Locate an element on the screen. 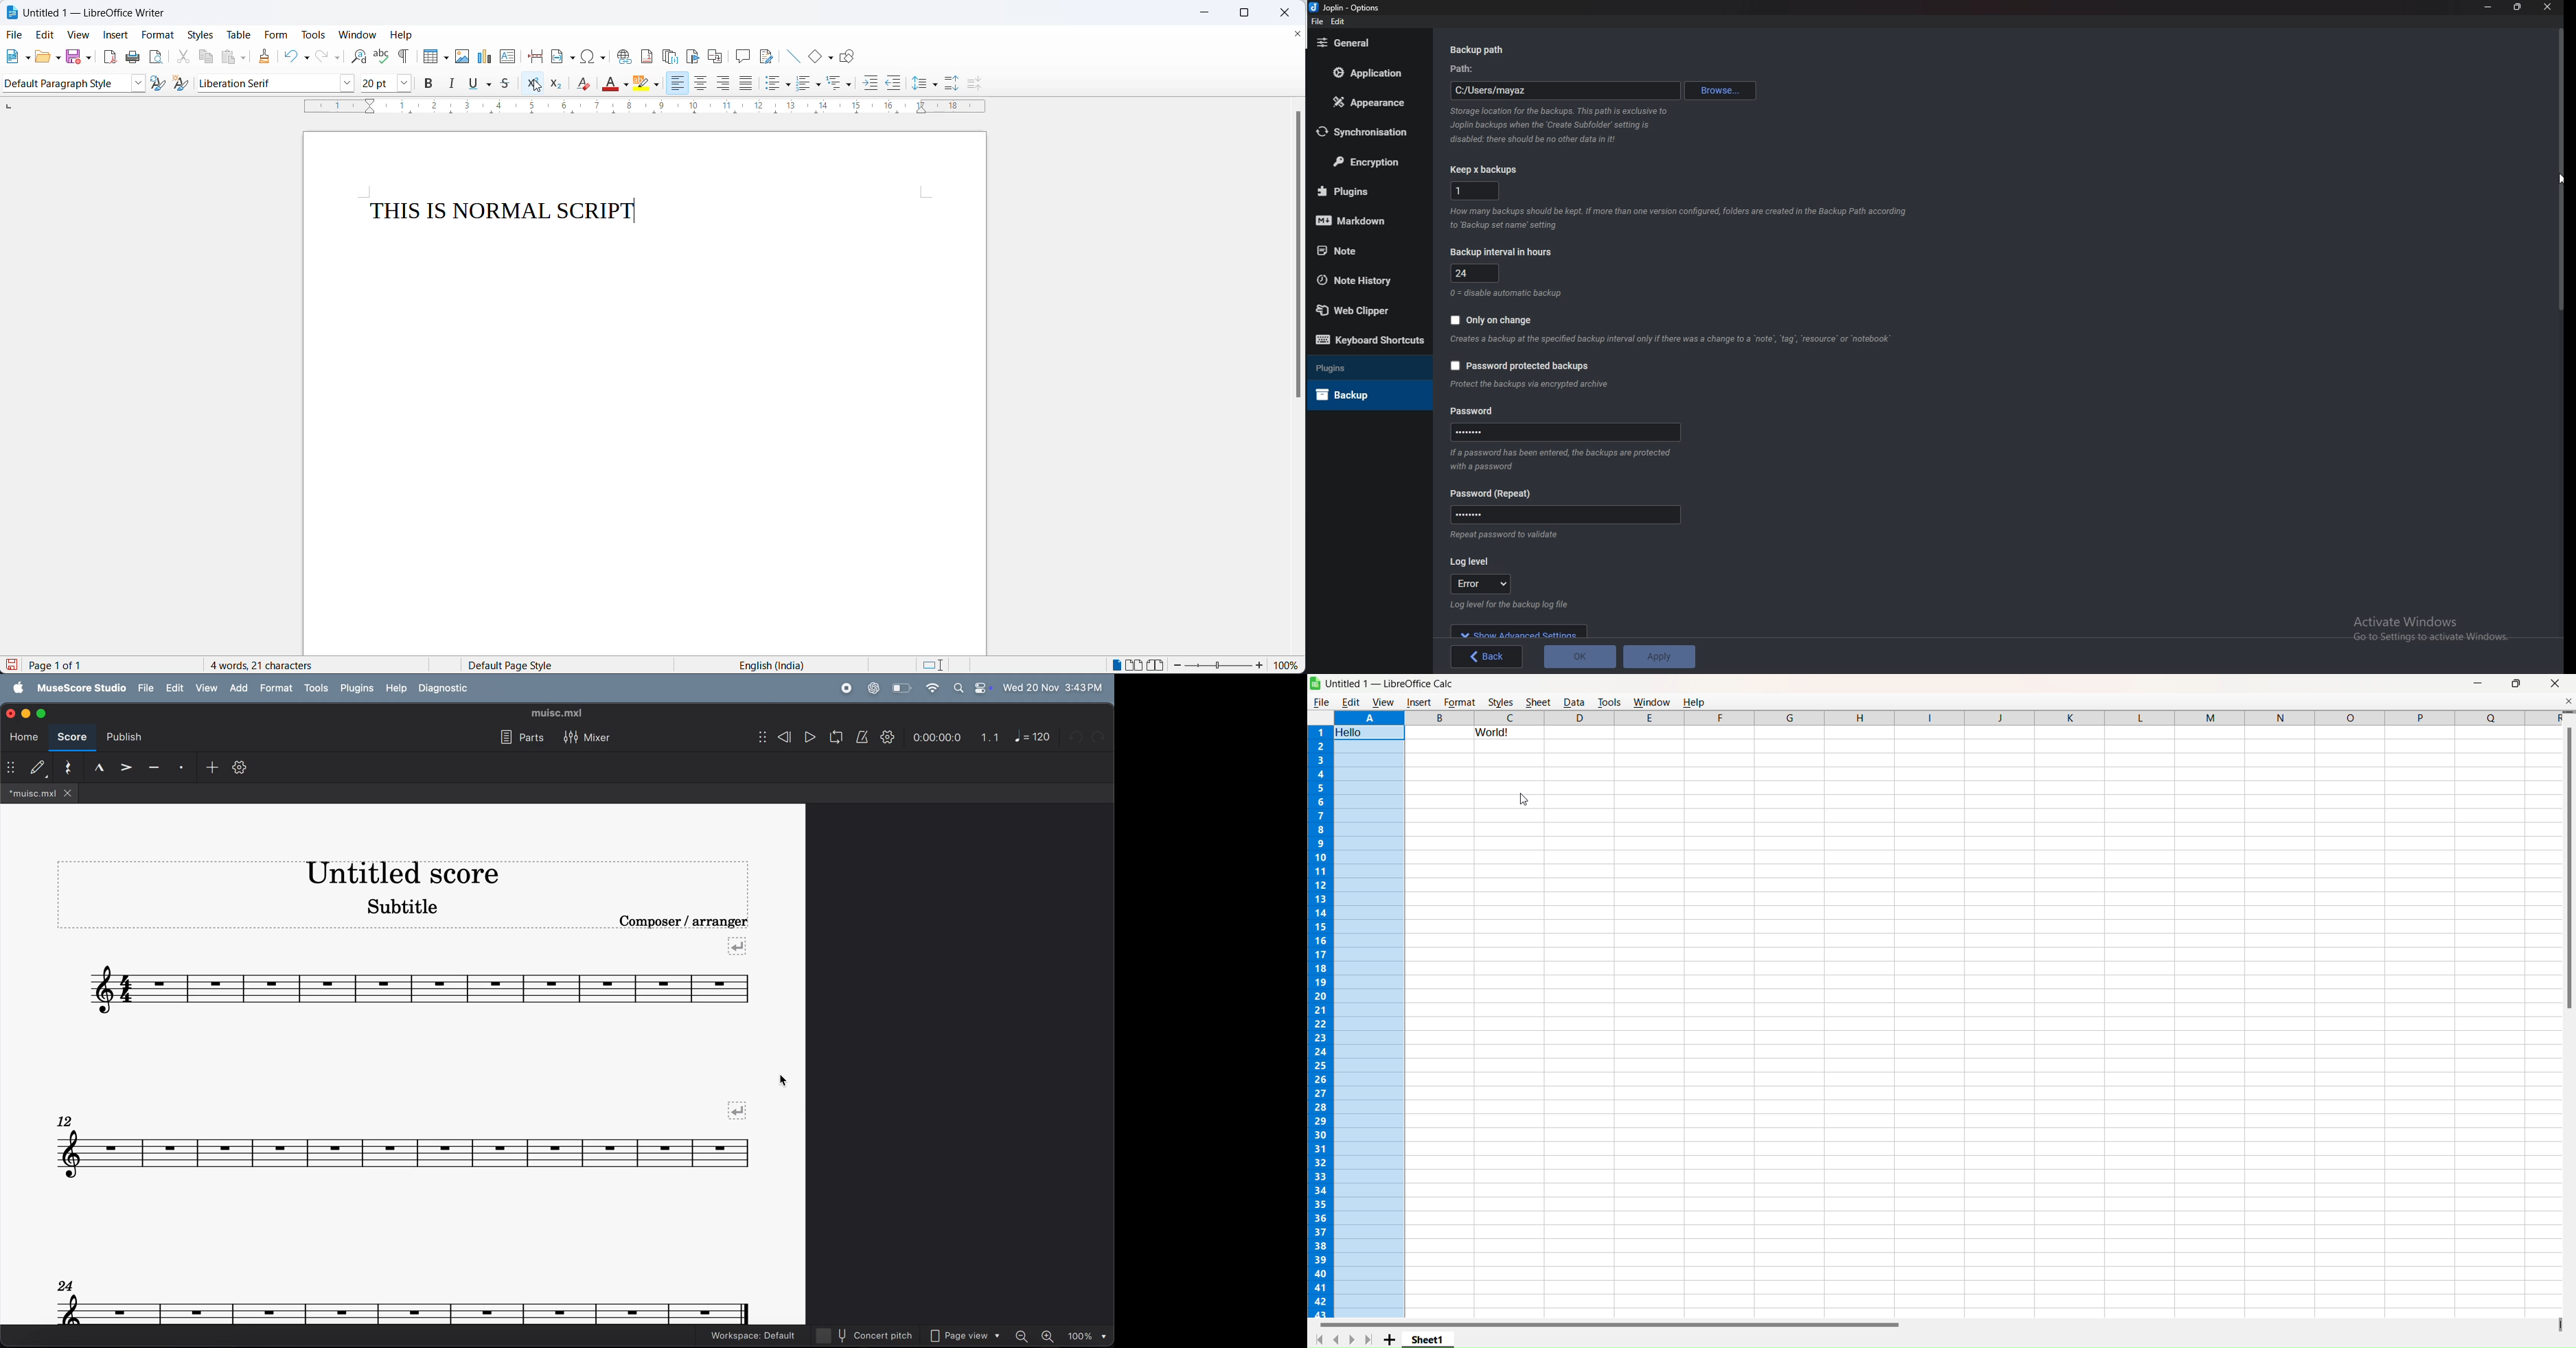 This screenshot has height=1372, width=2576. zoom slider is located at coordinates (1219, 667).